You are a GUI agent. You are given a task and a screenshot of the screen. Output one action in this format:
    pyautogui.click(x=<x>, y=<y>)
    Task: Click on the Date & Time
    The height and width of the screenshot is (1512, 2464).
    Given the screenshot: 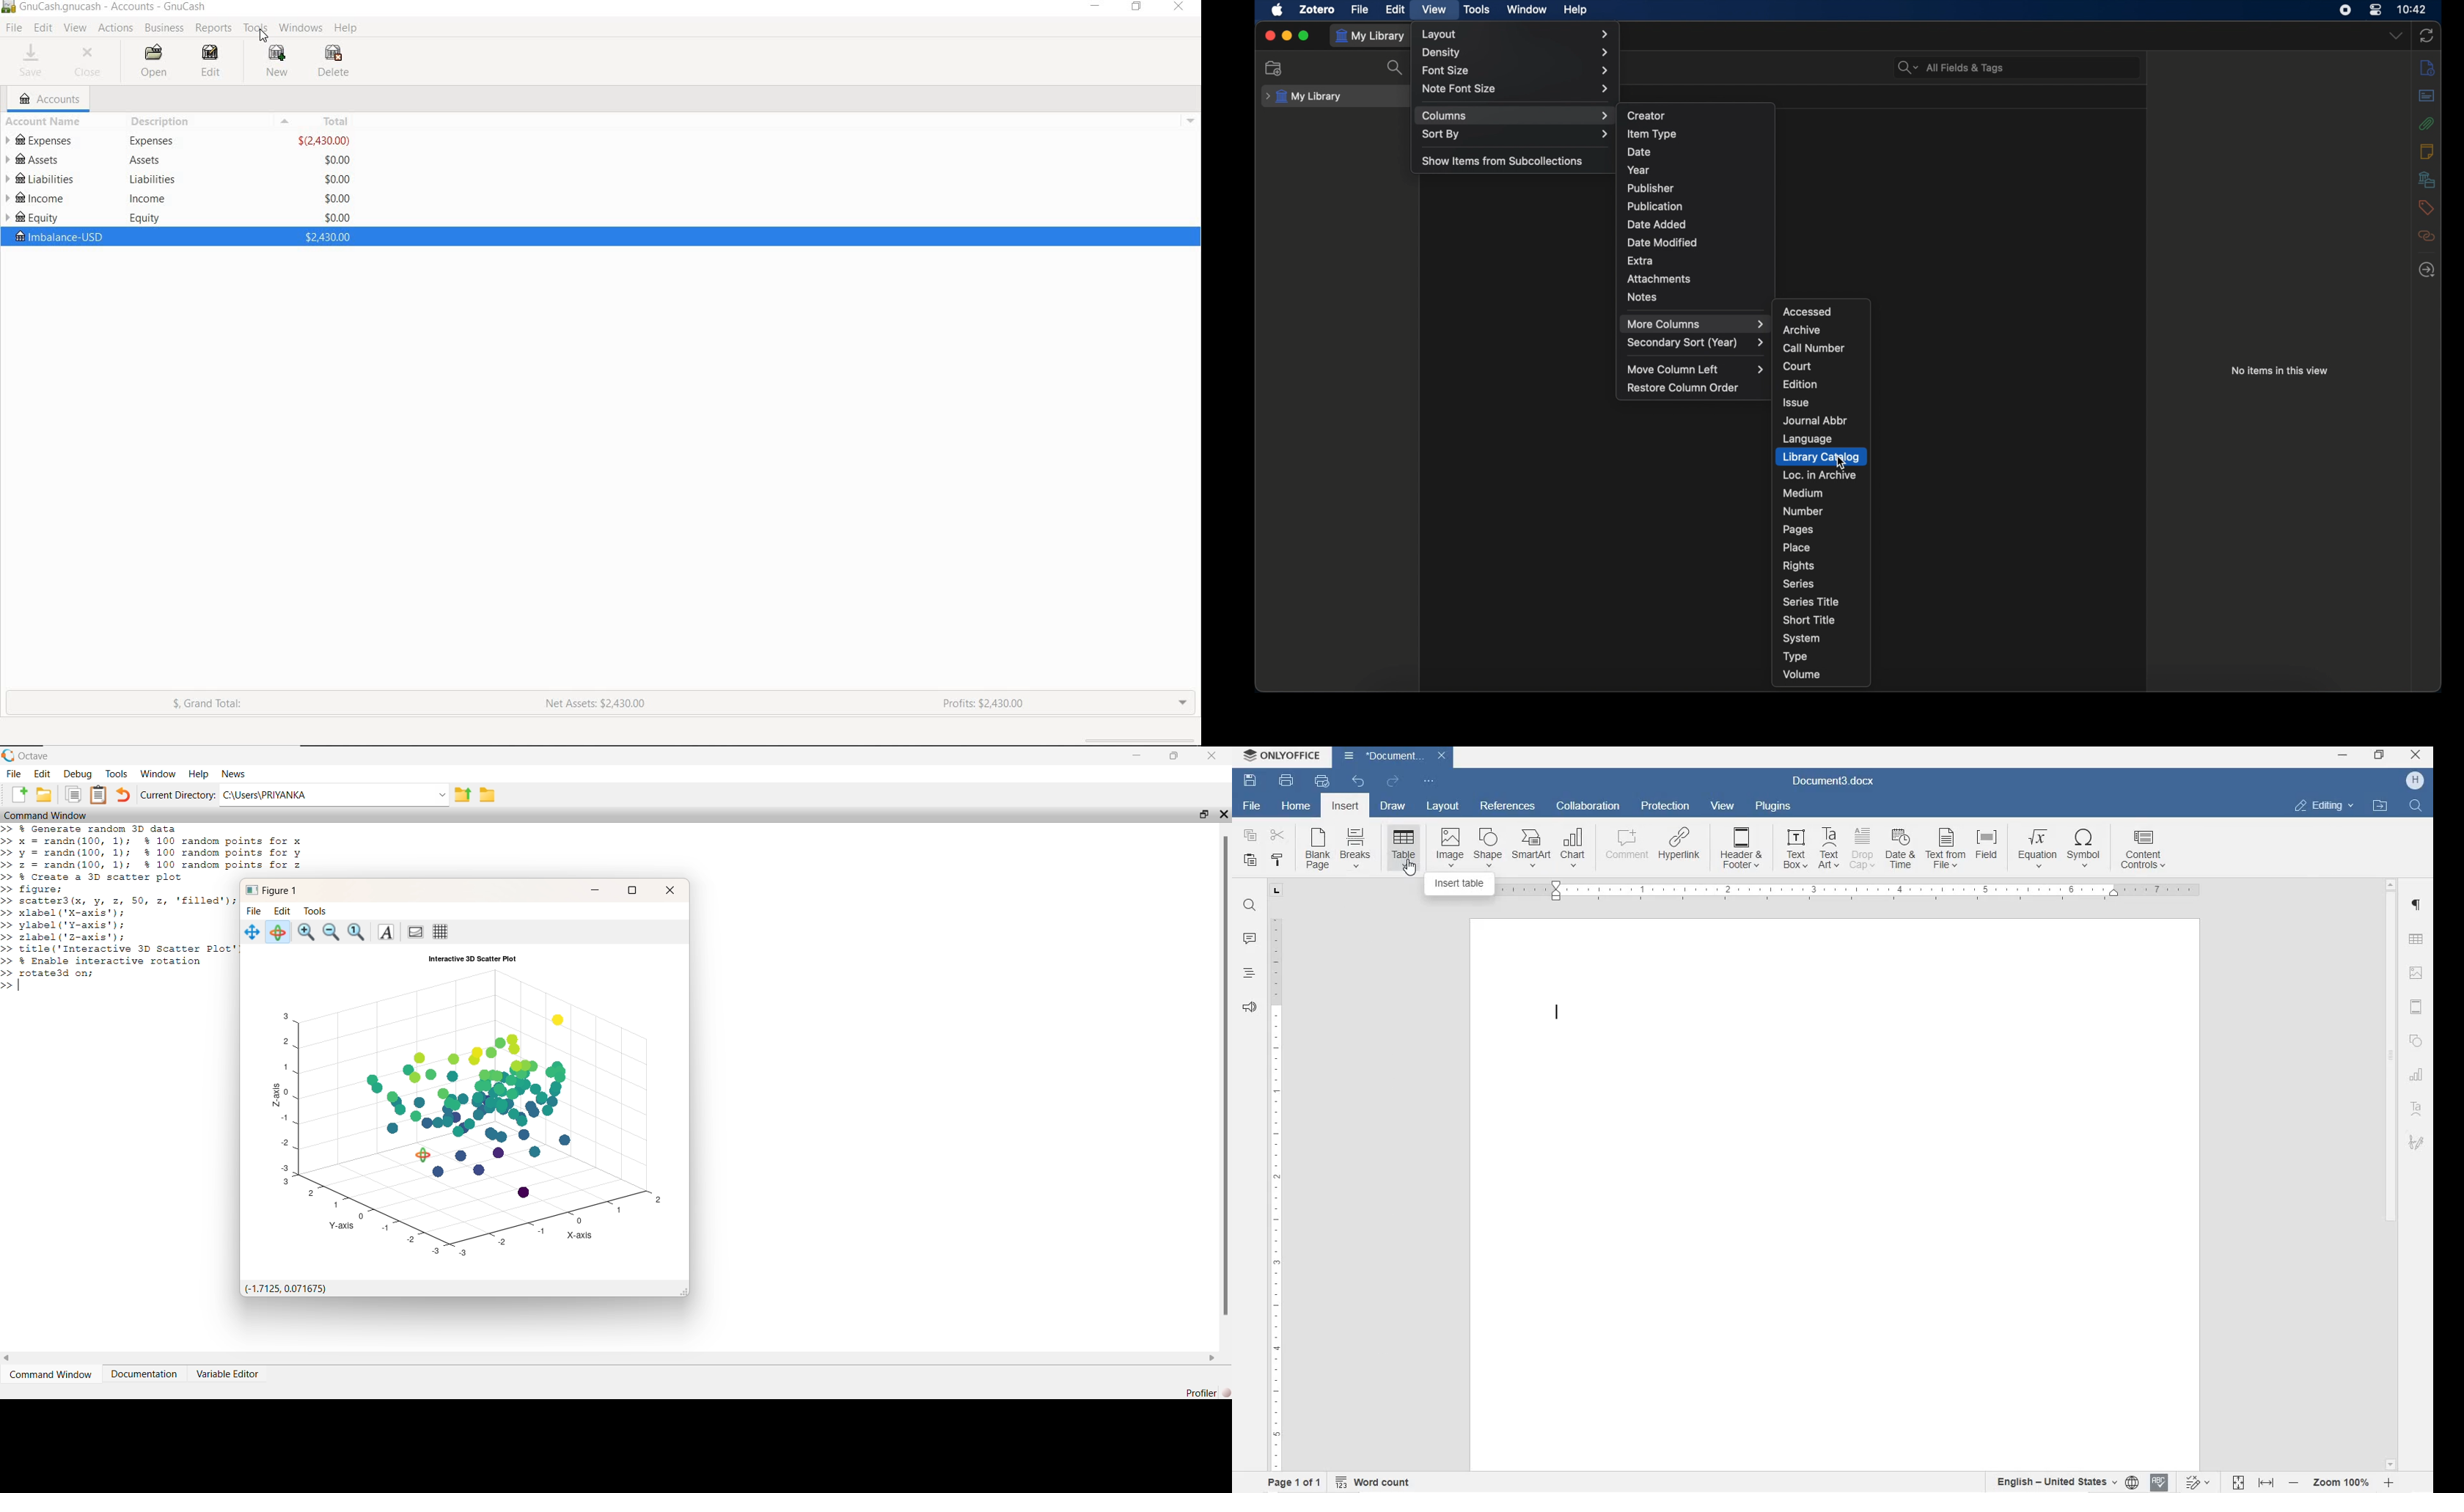 What is the action you would take?
    pyautogui.click(x=1902, y=851)
    